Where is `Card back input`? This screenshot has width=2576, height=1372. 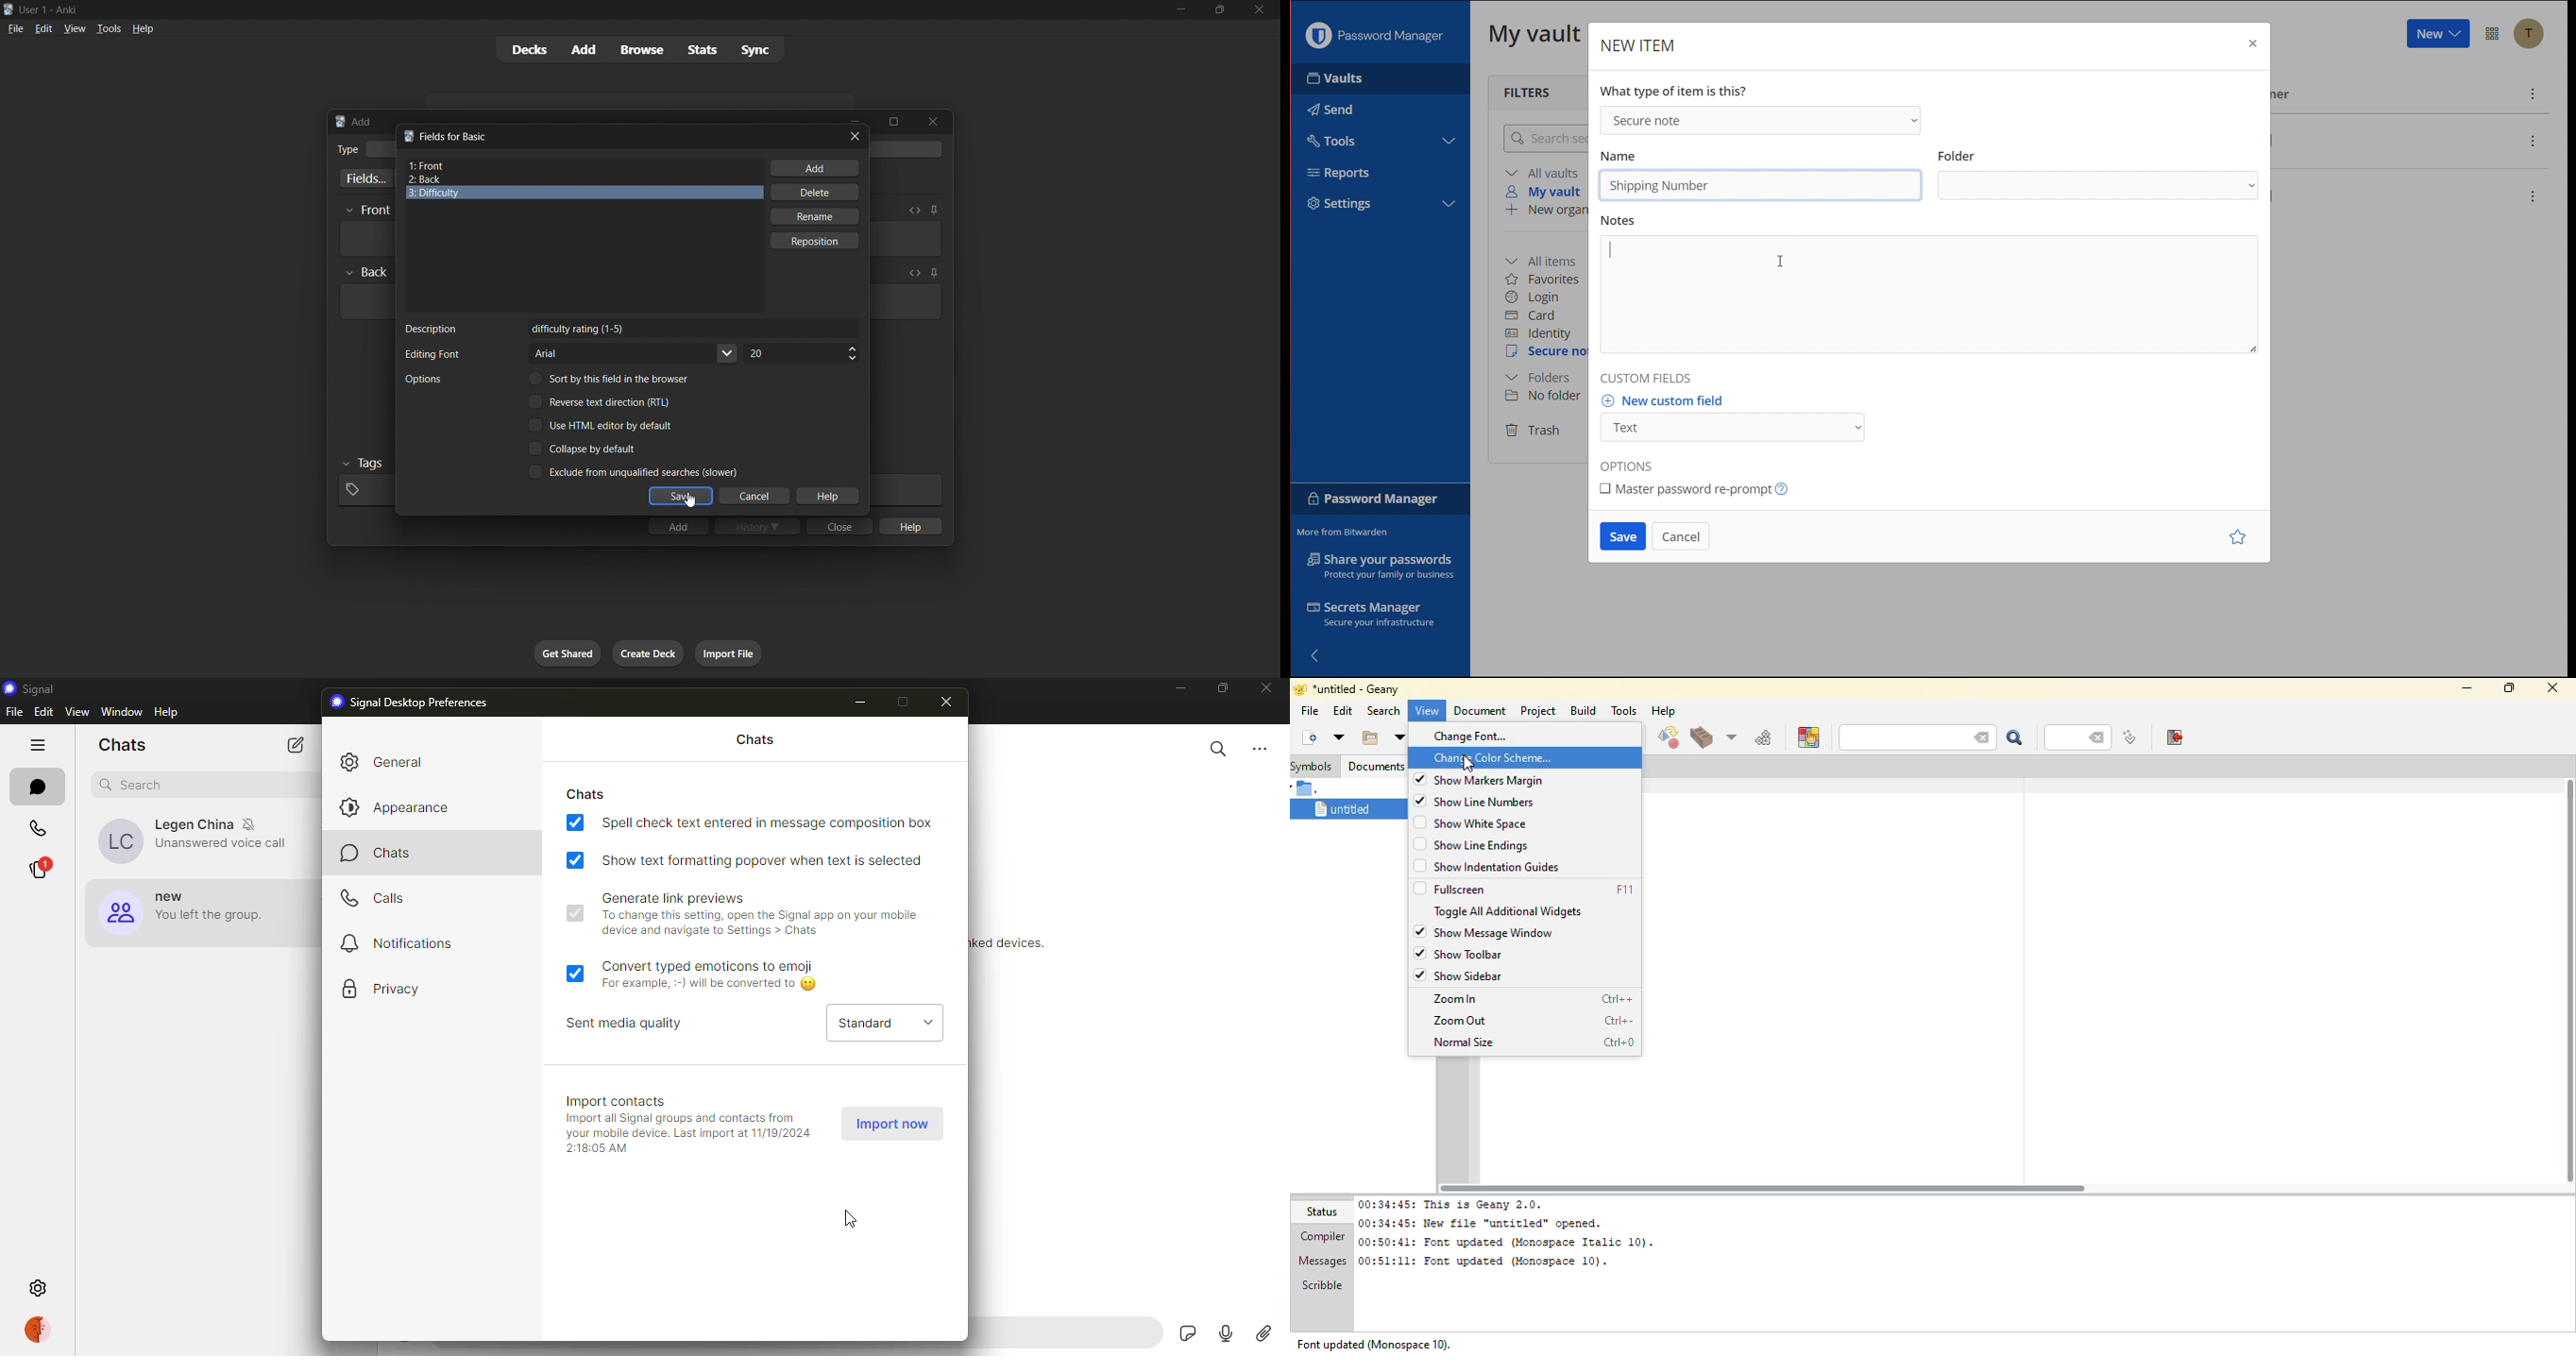 Card back input is located at coordinates (906, 302).